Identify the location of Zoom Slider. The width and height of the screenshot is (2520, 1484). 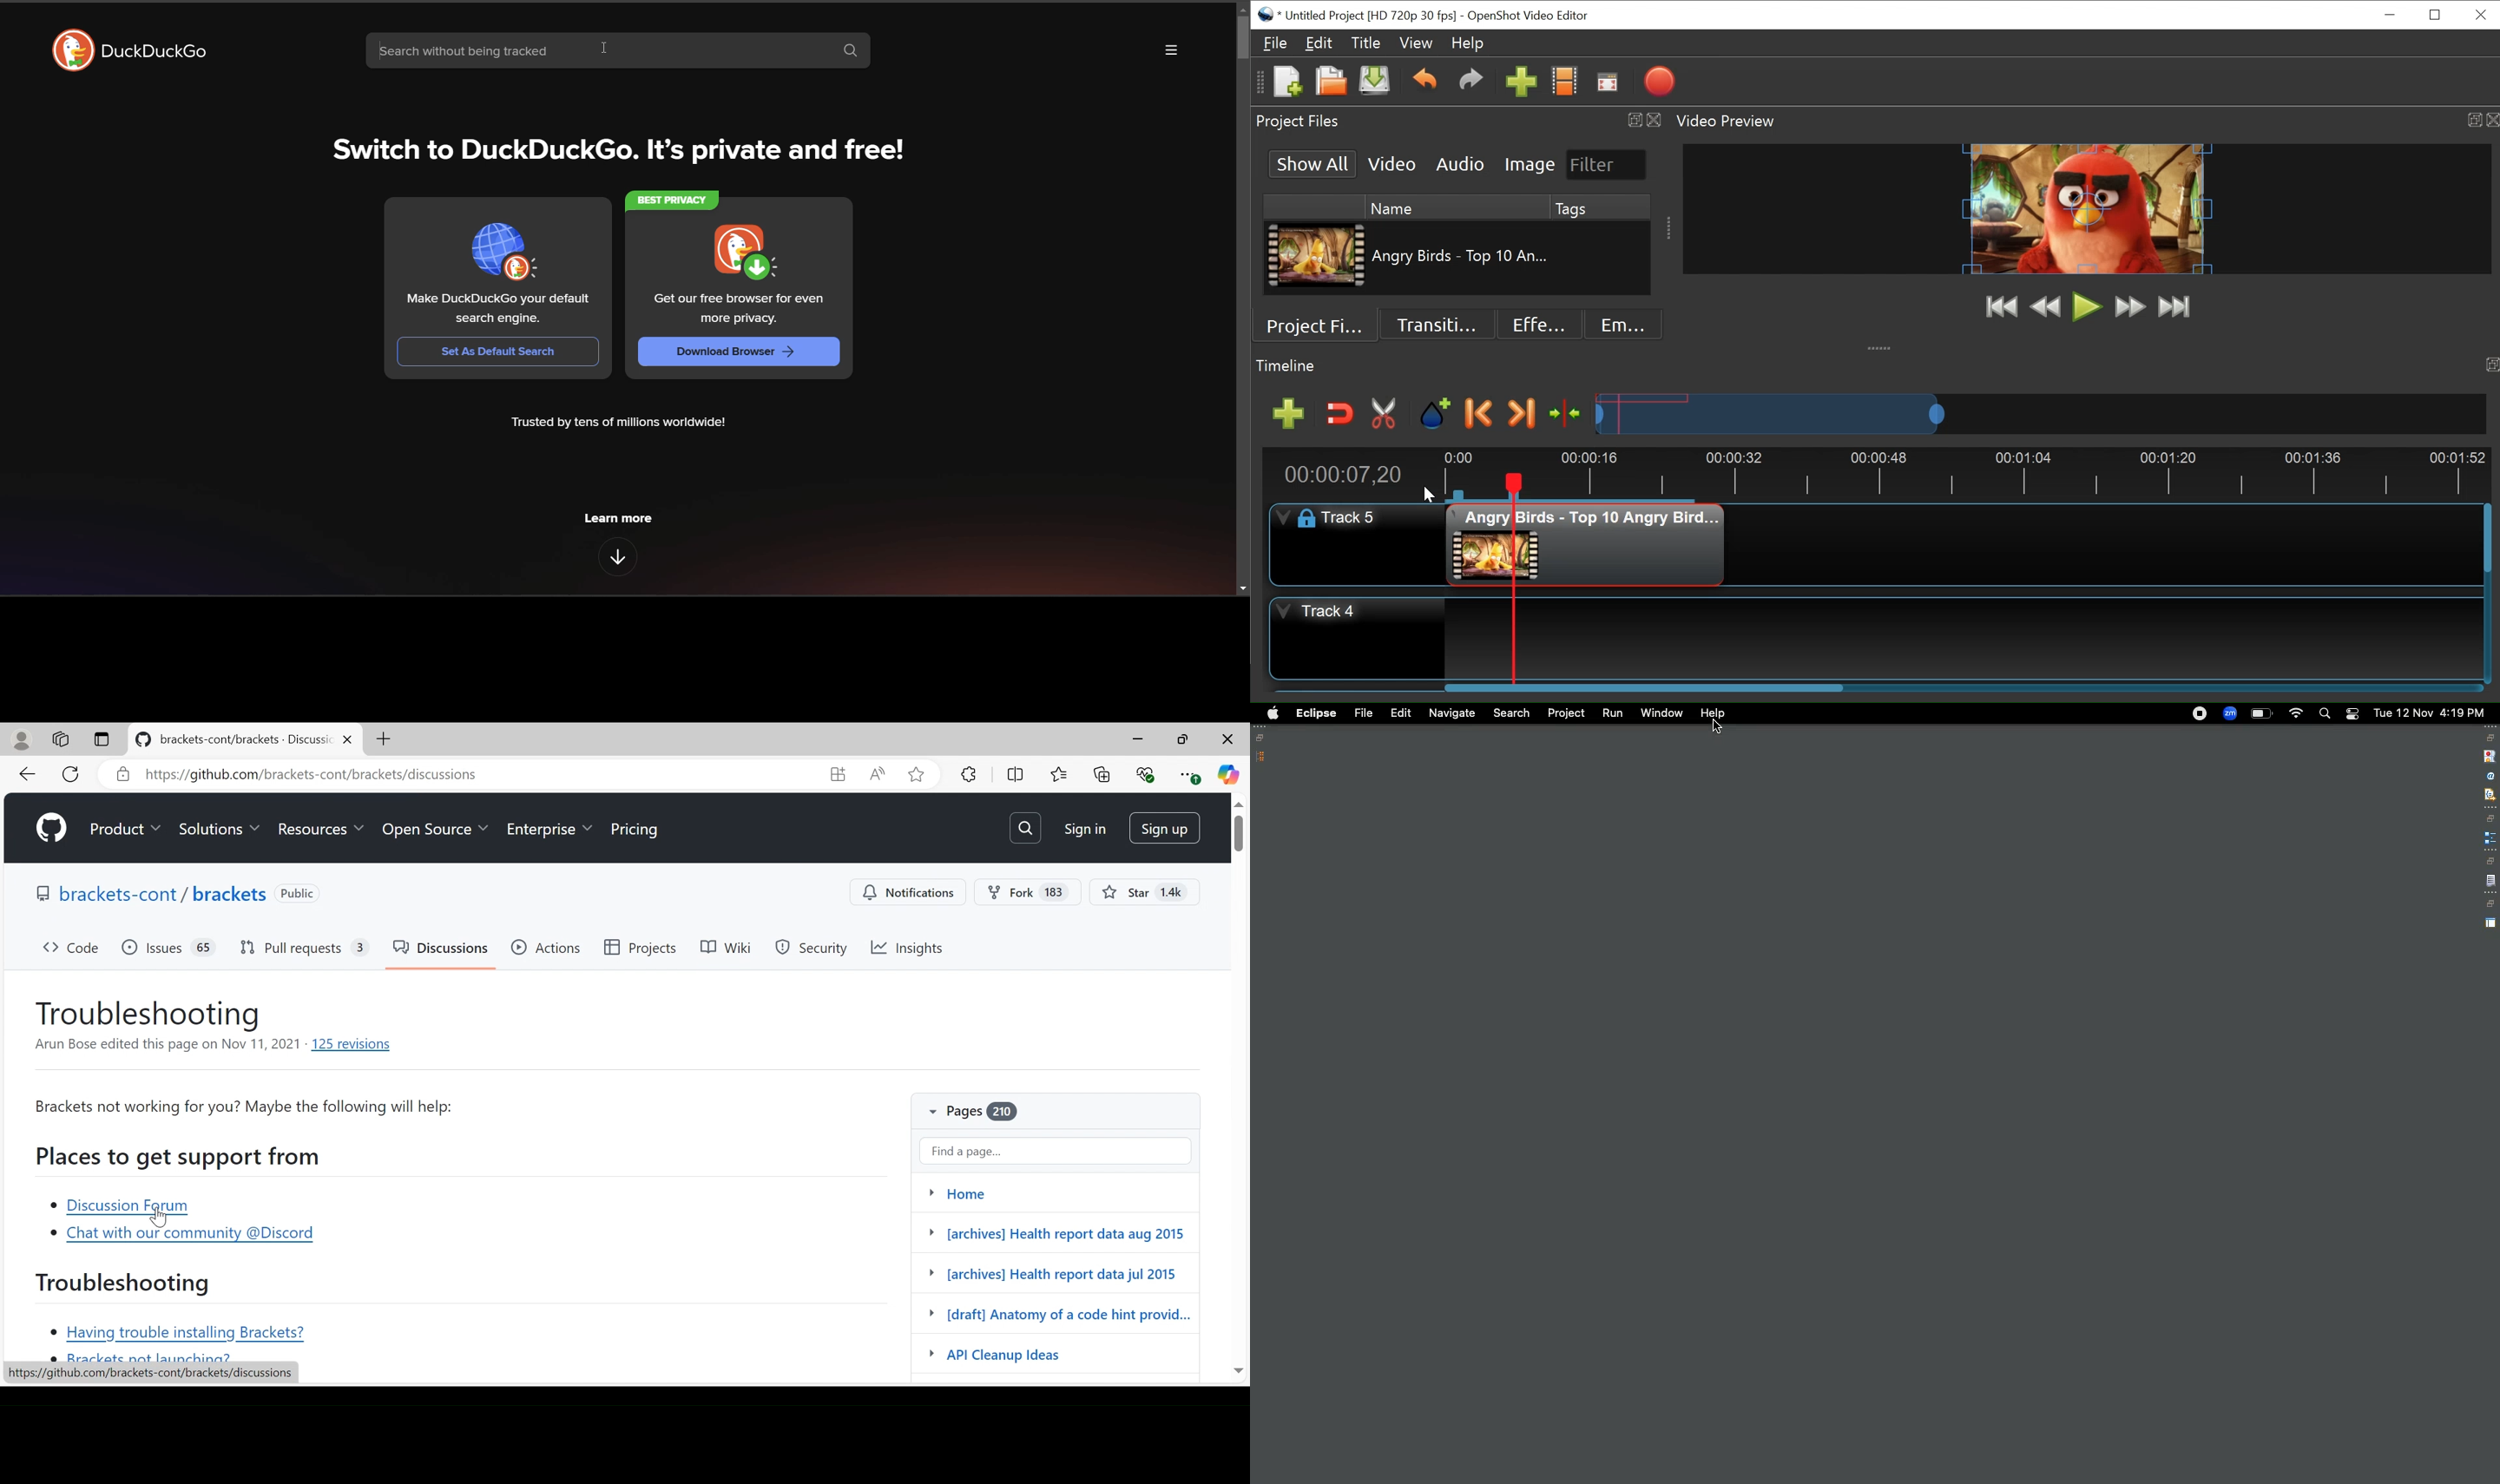
(2040, 413).